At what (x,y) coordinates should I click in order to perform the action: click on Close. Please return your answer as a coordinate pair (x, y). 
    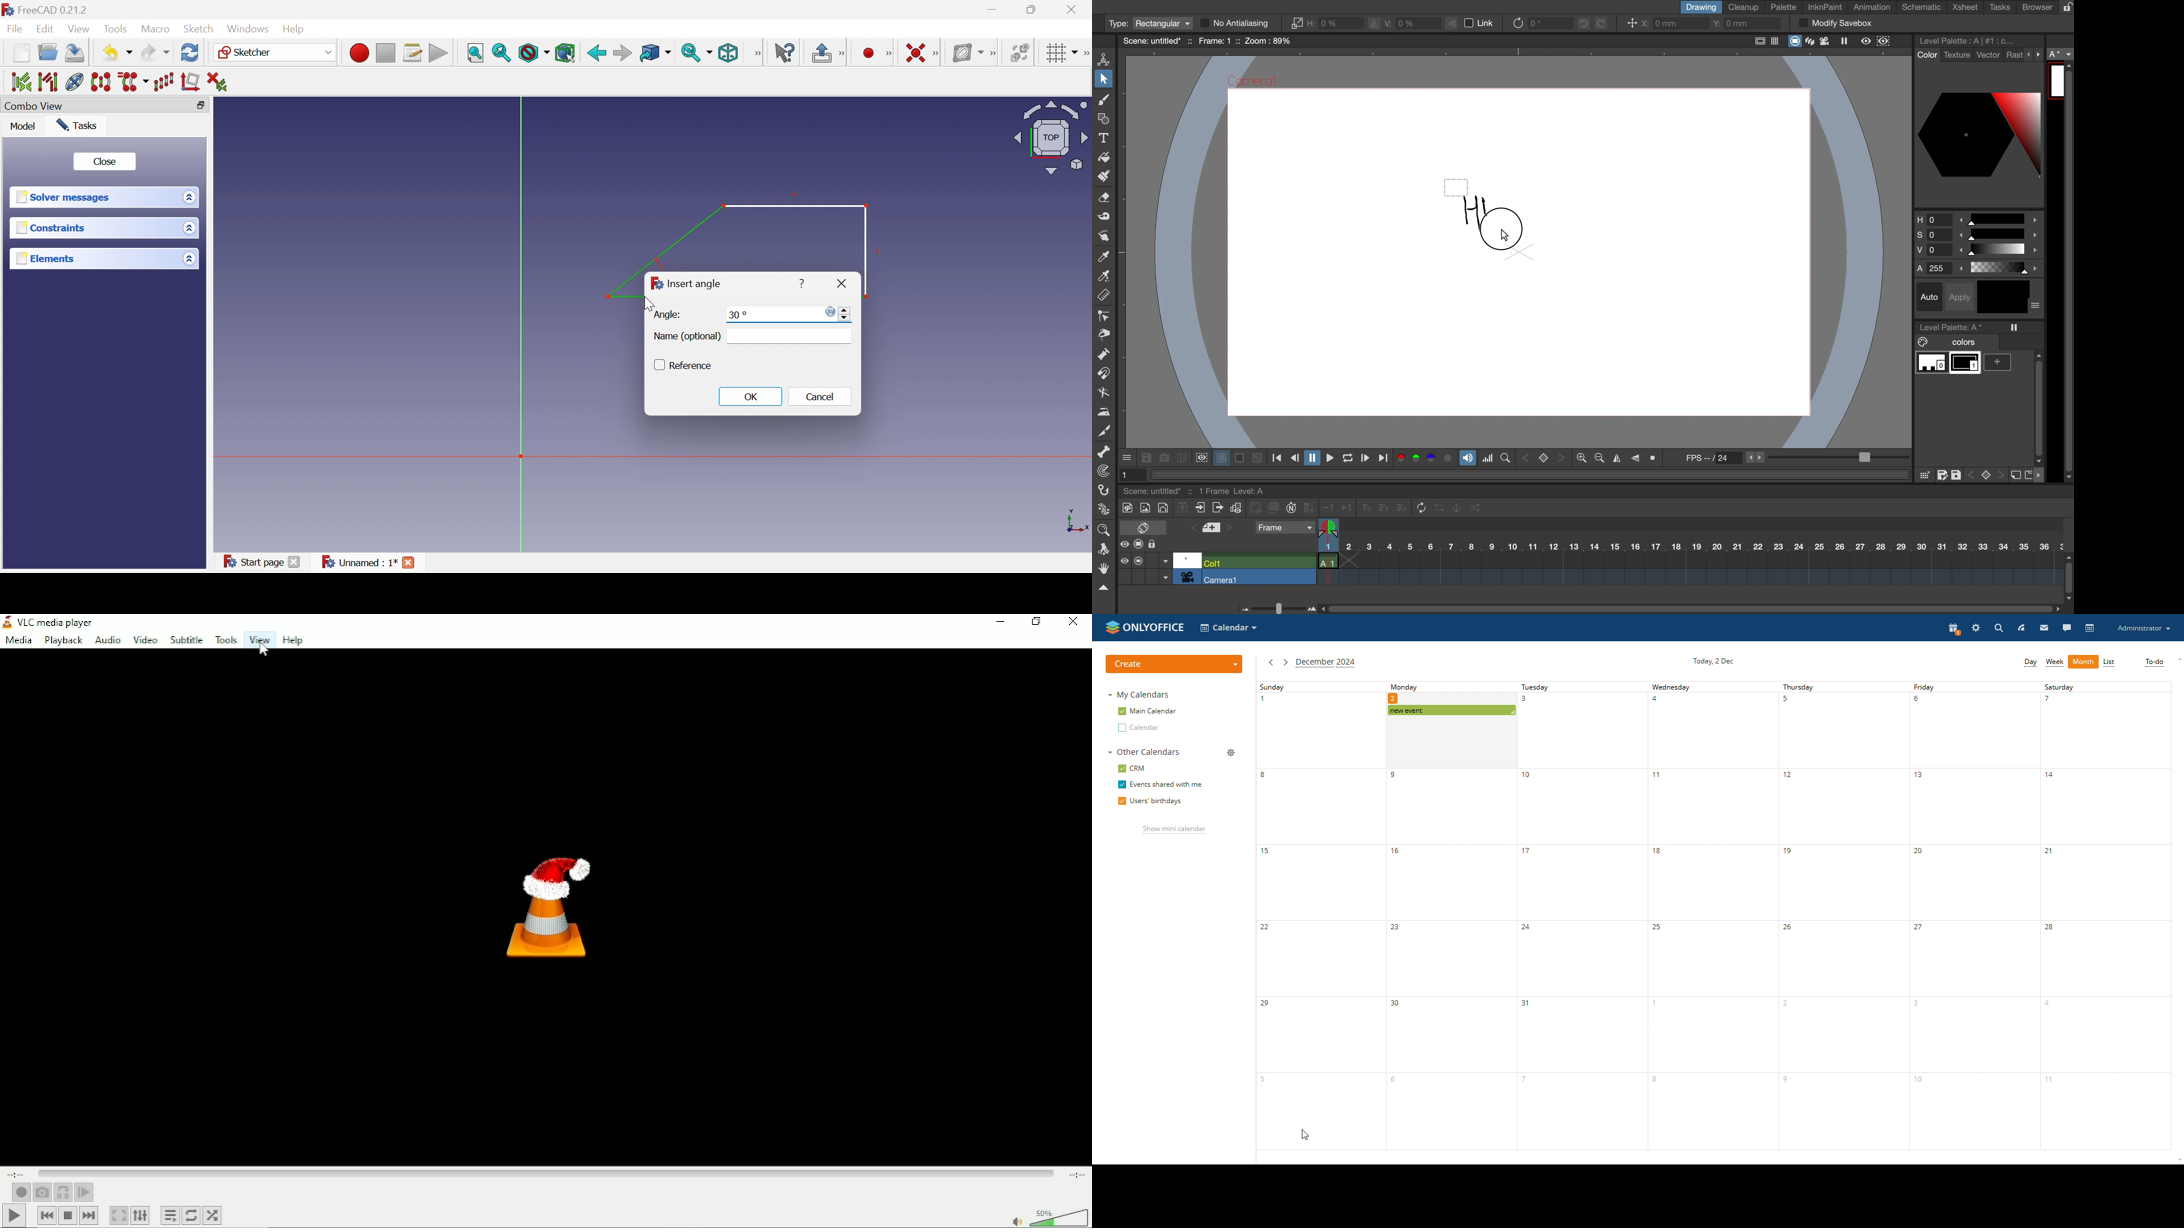
    Looking at the image, I should click on (1073, 622).